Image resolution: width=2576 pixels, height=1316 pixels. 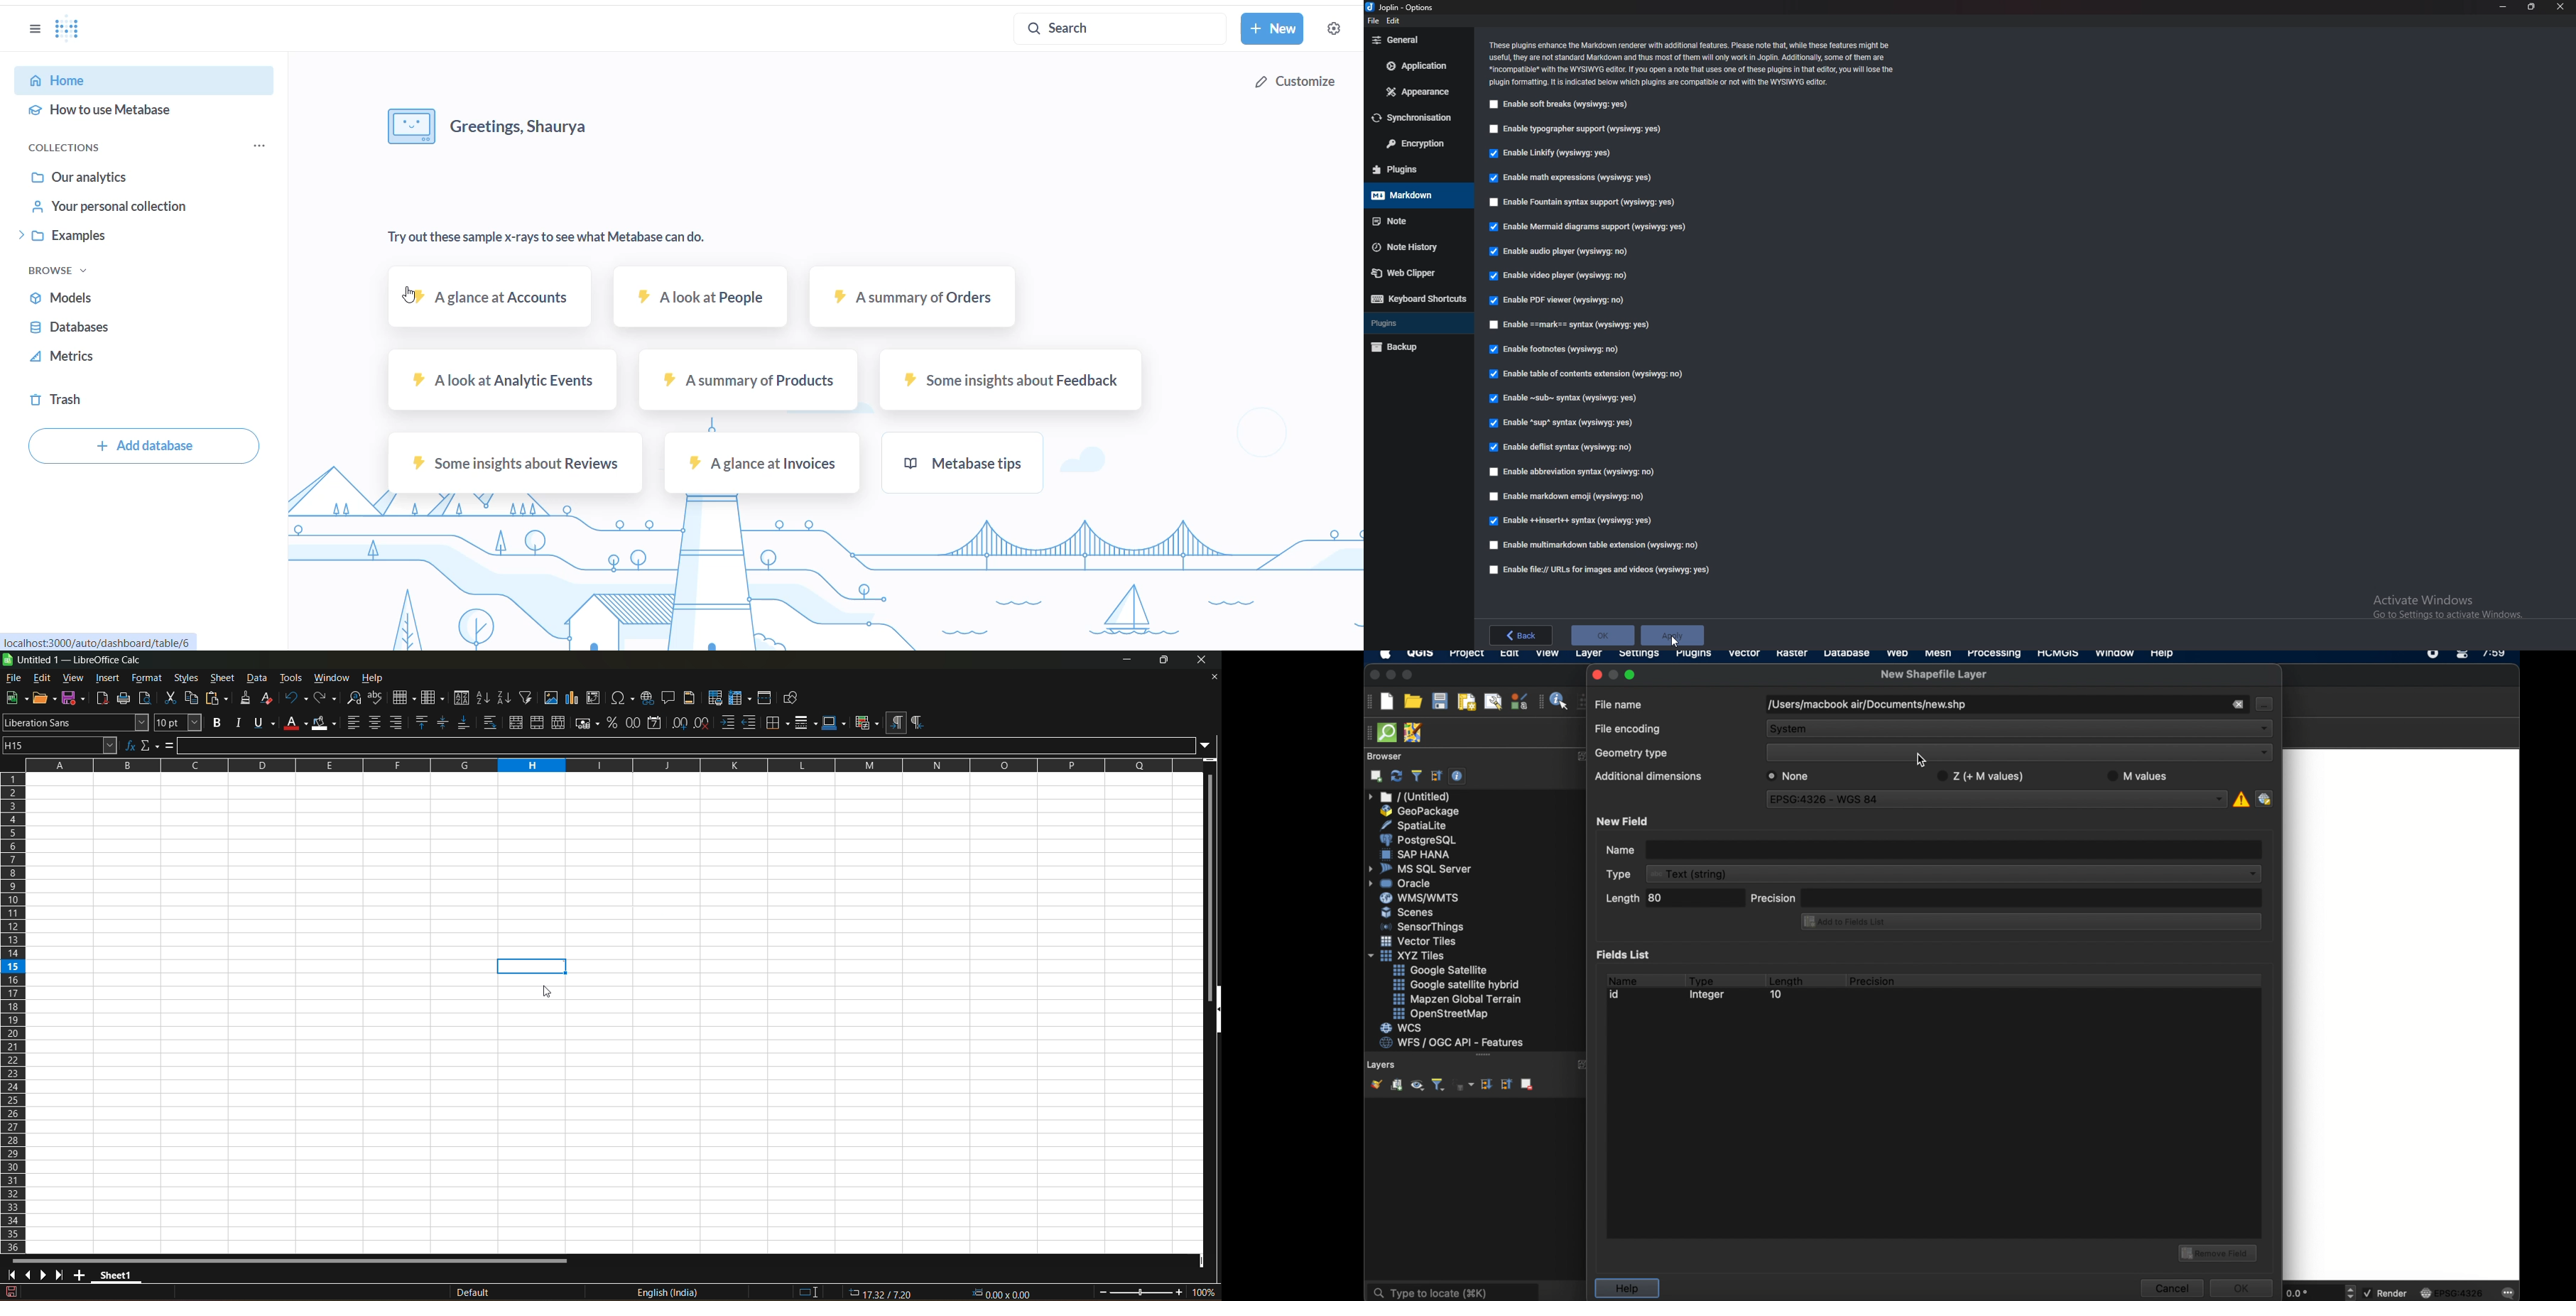 What do you see at coordinates (297, 699) in the screenshot?
I see `undo` at bounding box center [297, 699].